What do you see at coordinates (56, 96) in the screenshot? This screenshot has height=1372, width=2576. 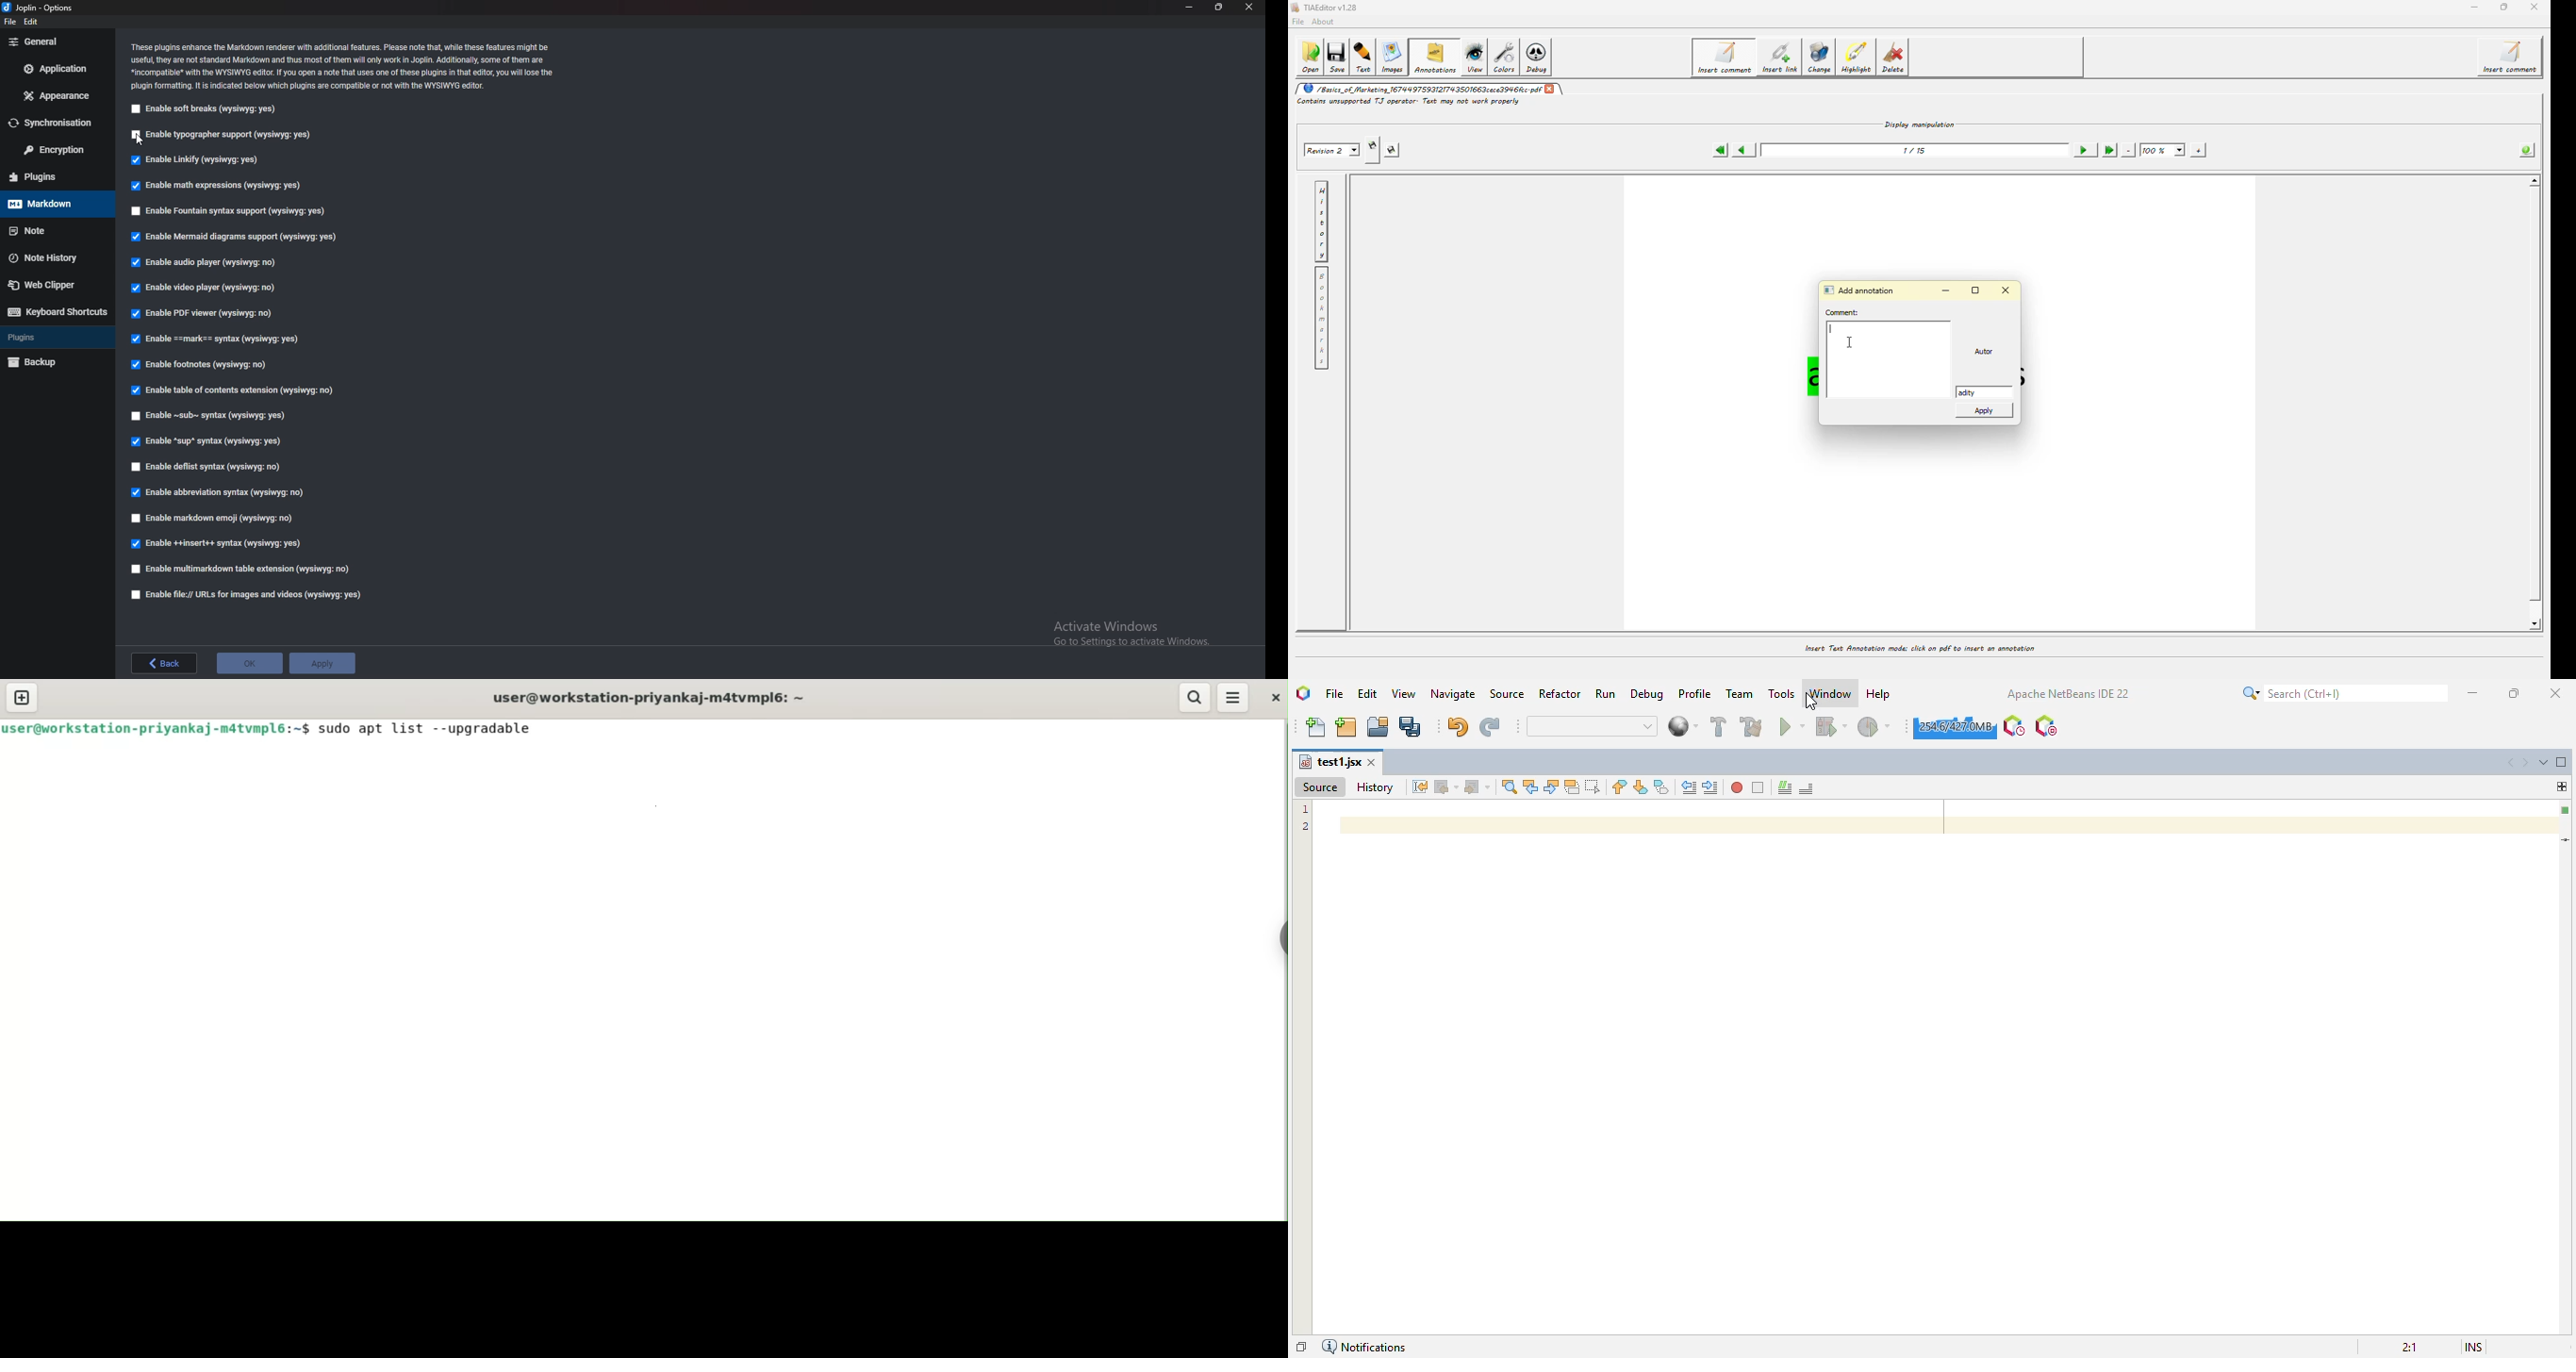 I see `appearance` at bounding box center [56, 96].